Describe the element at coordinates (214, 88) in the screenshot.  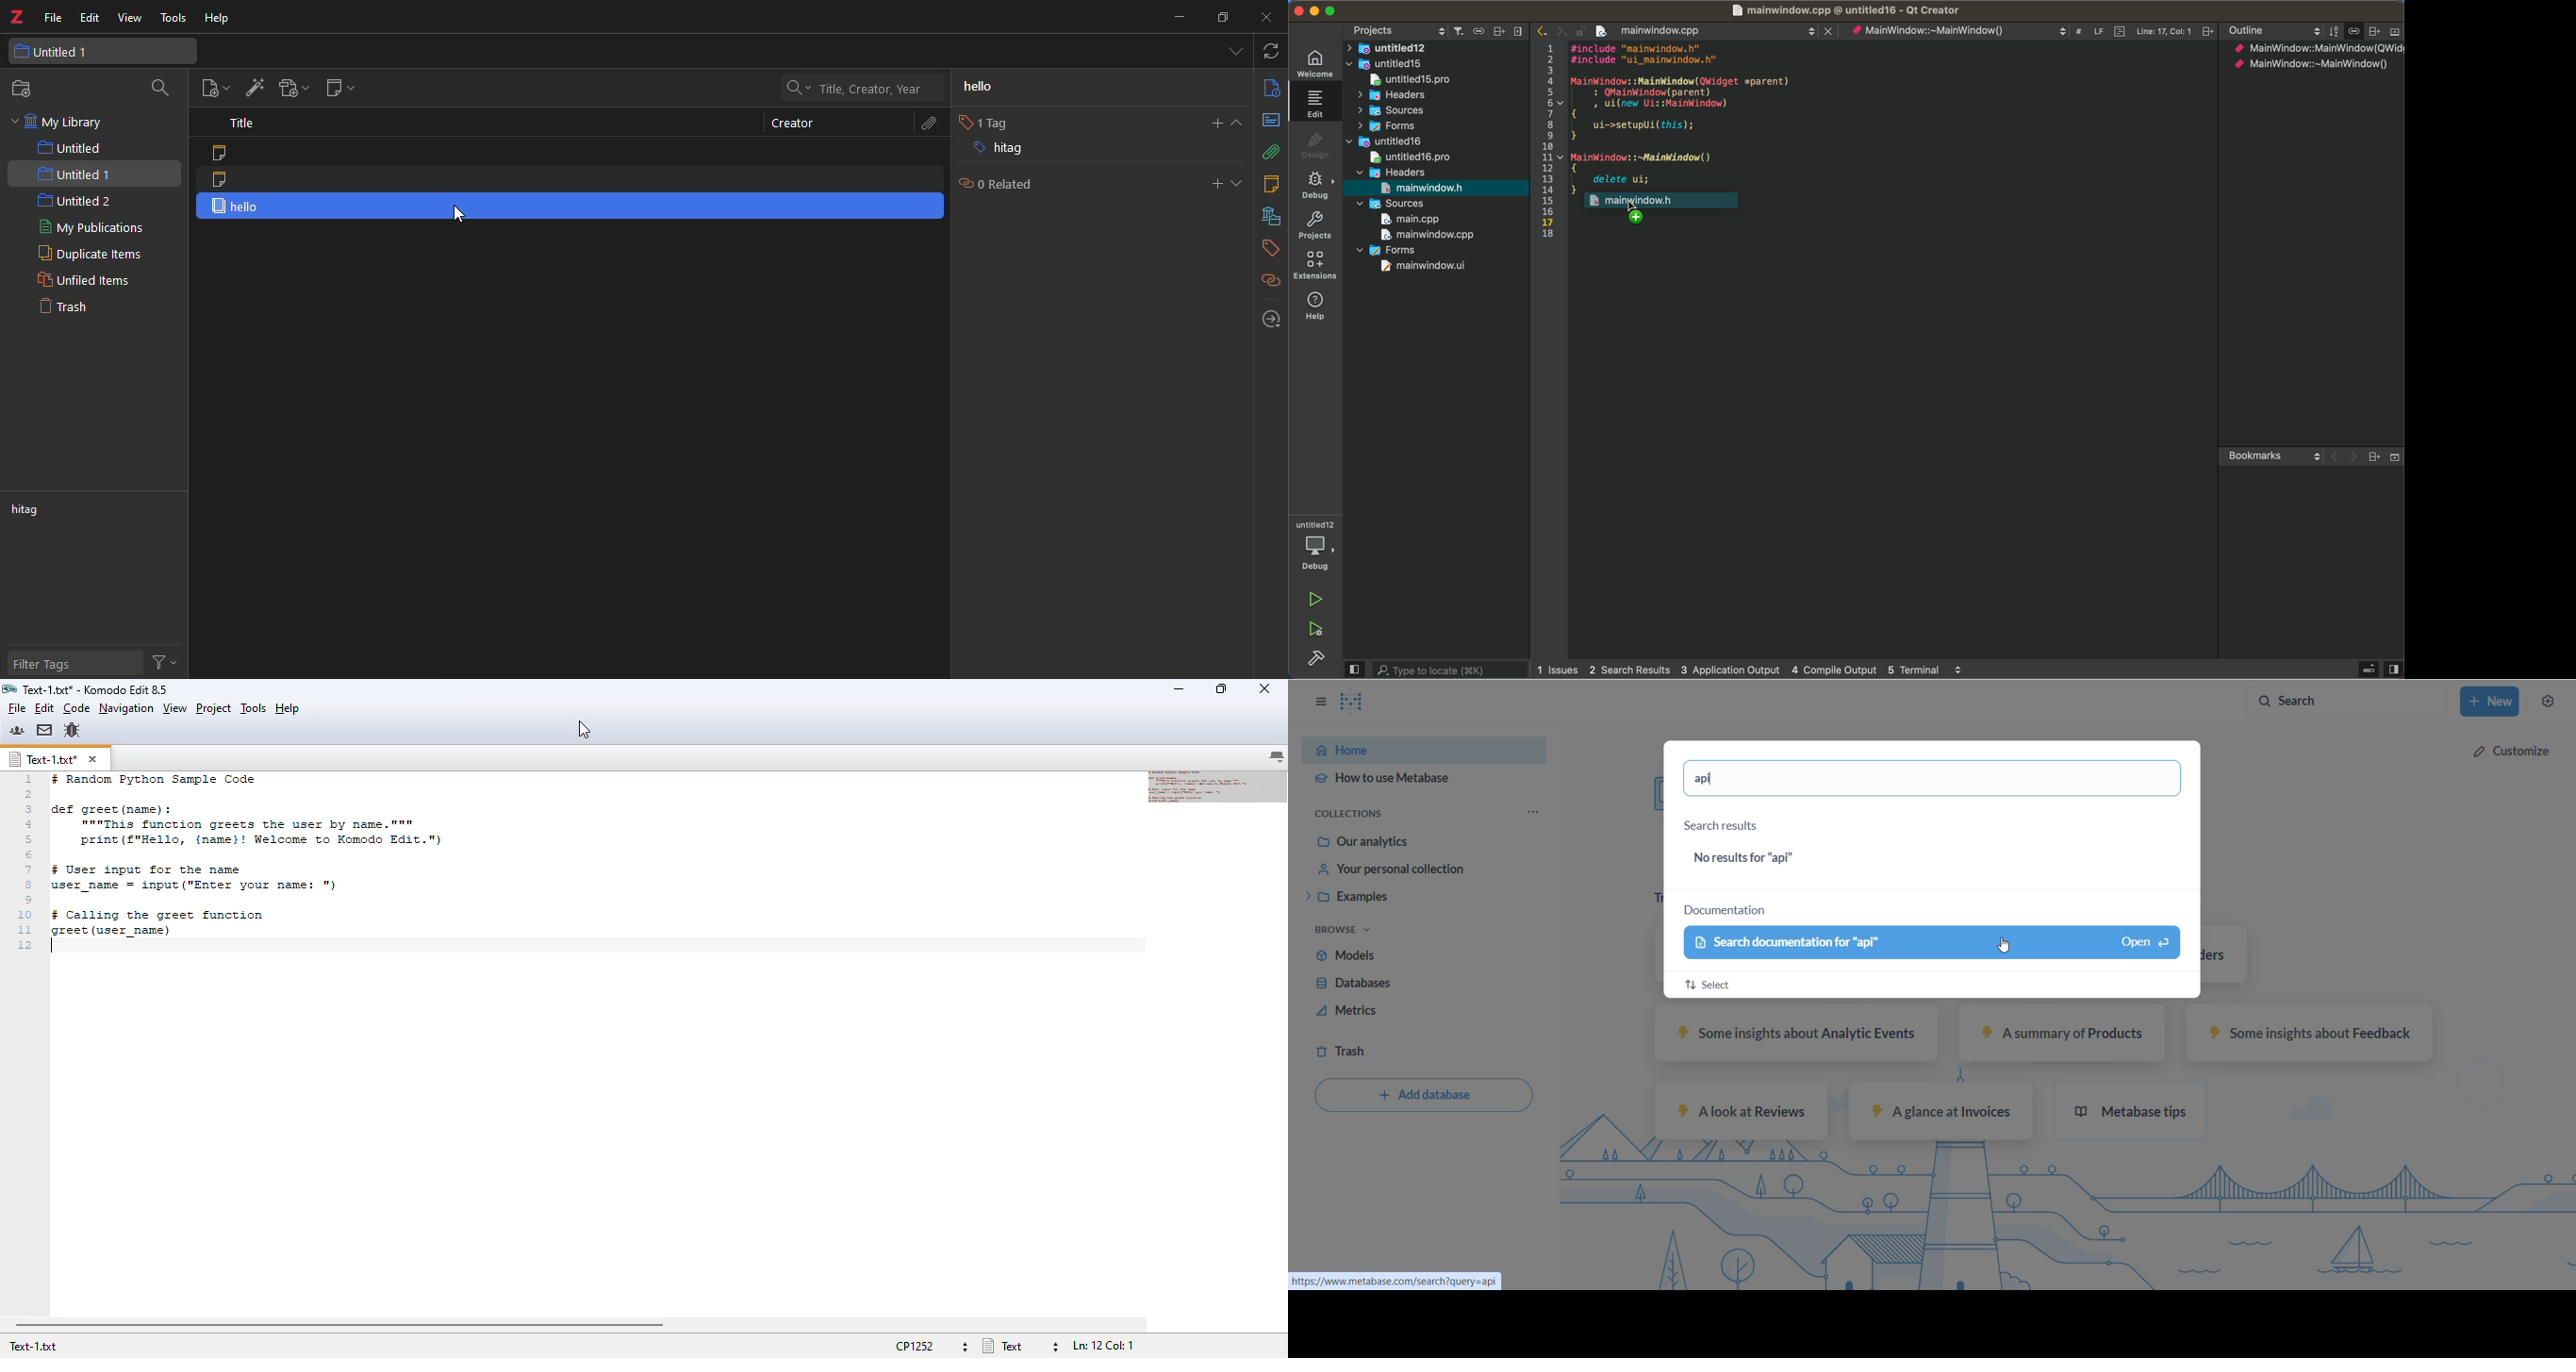
I see `new item` at that location.